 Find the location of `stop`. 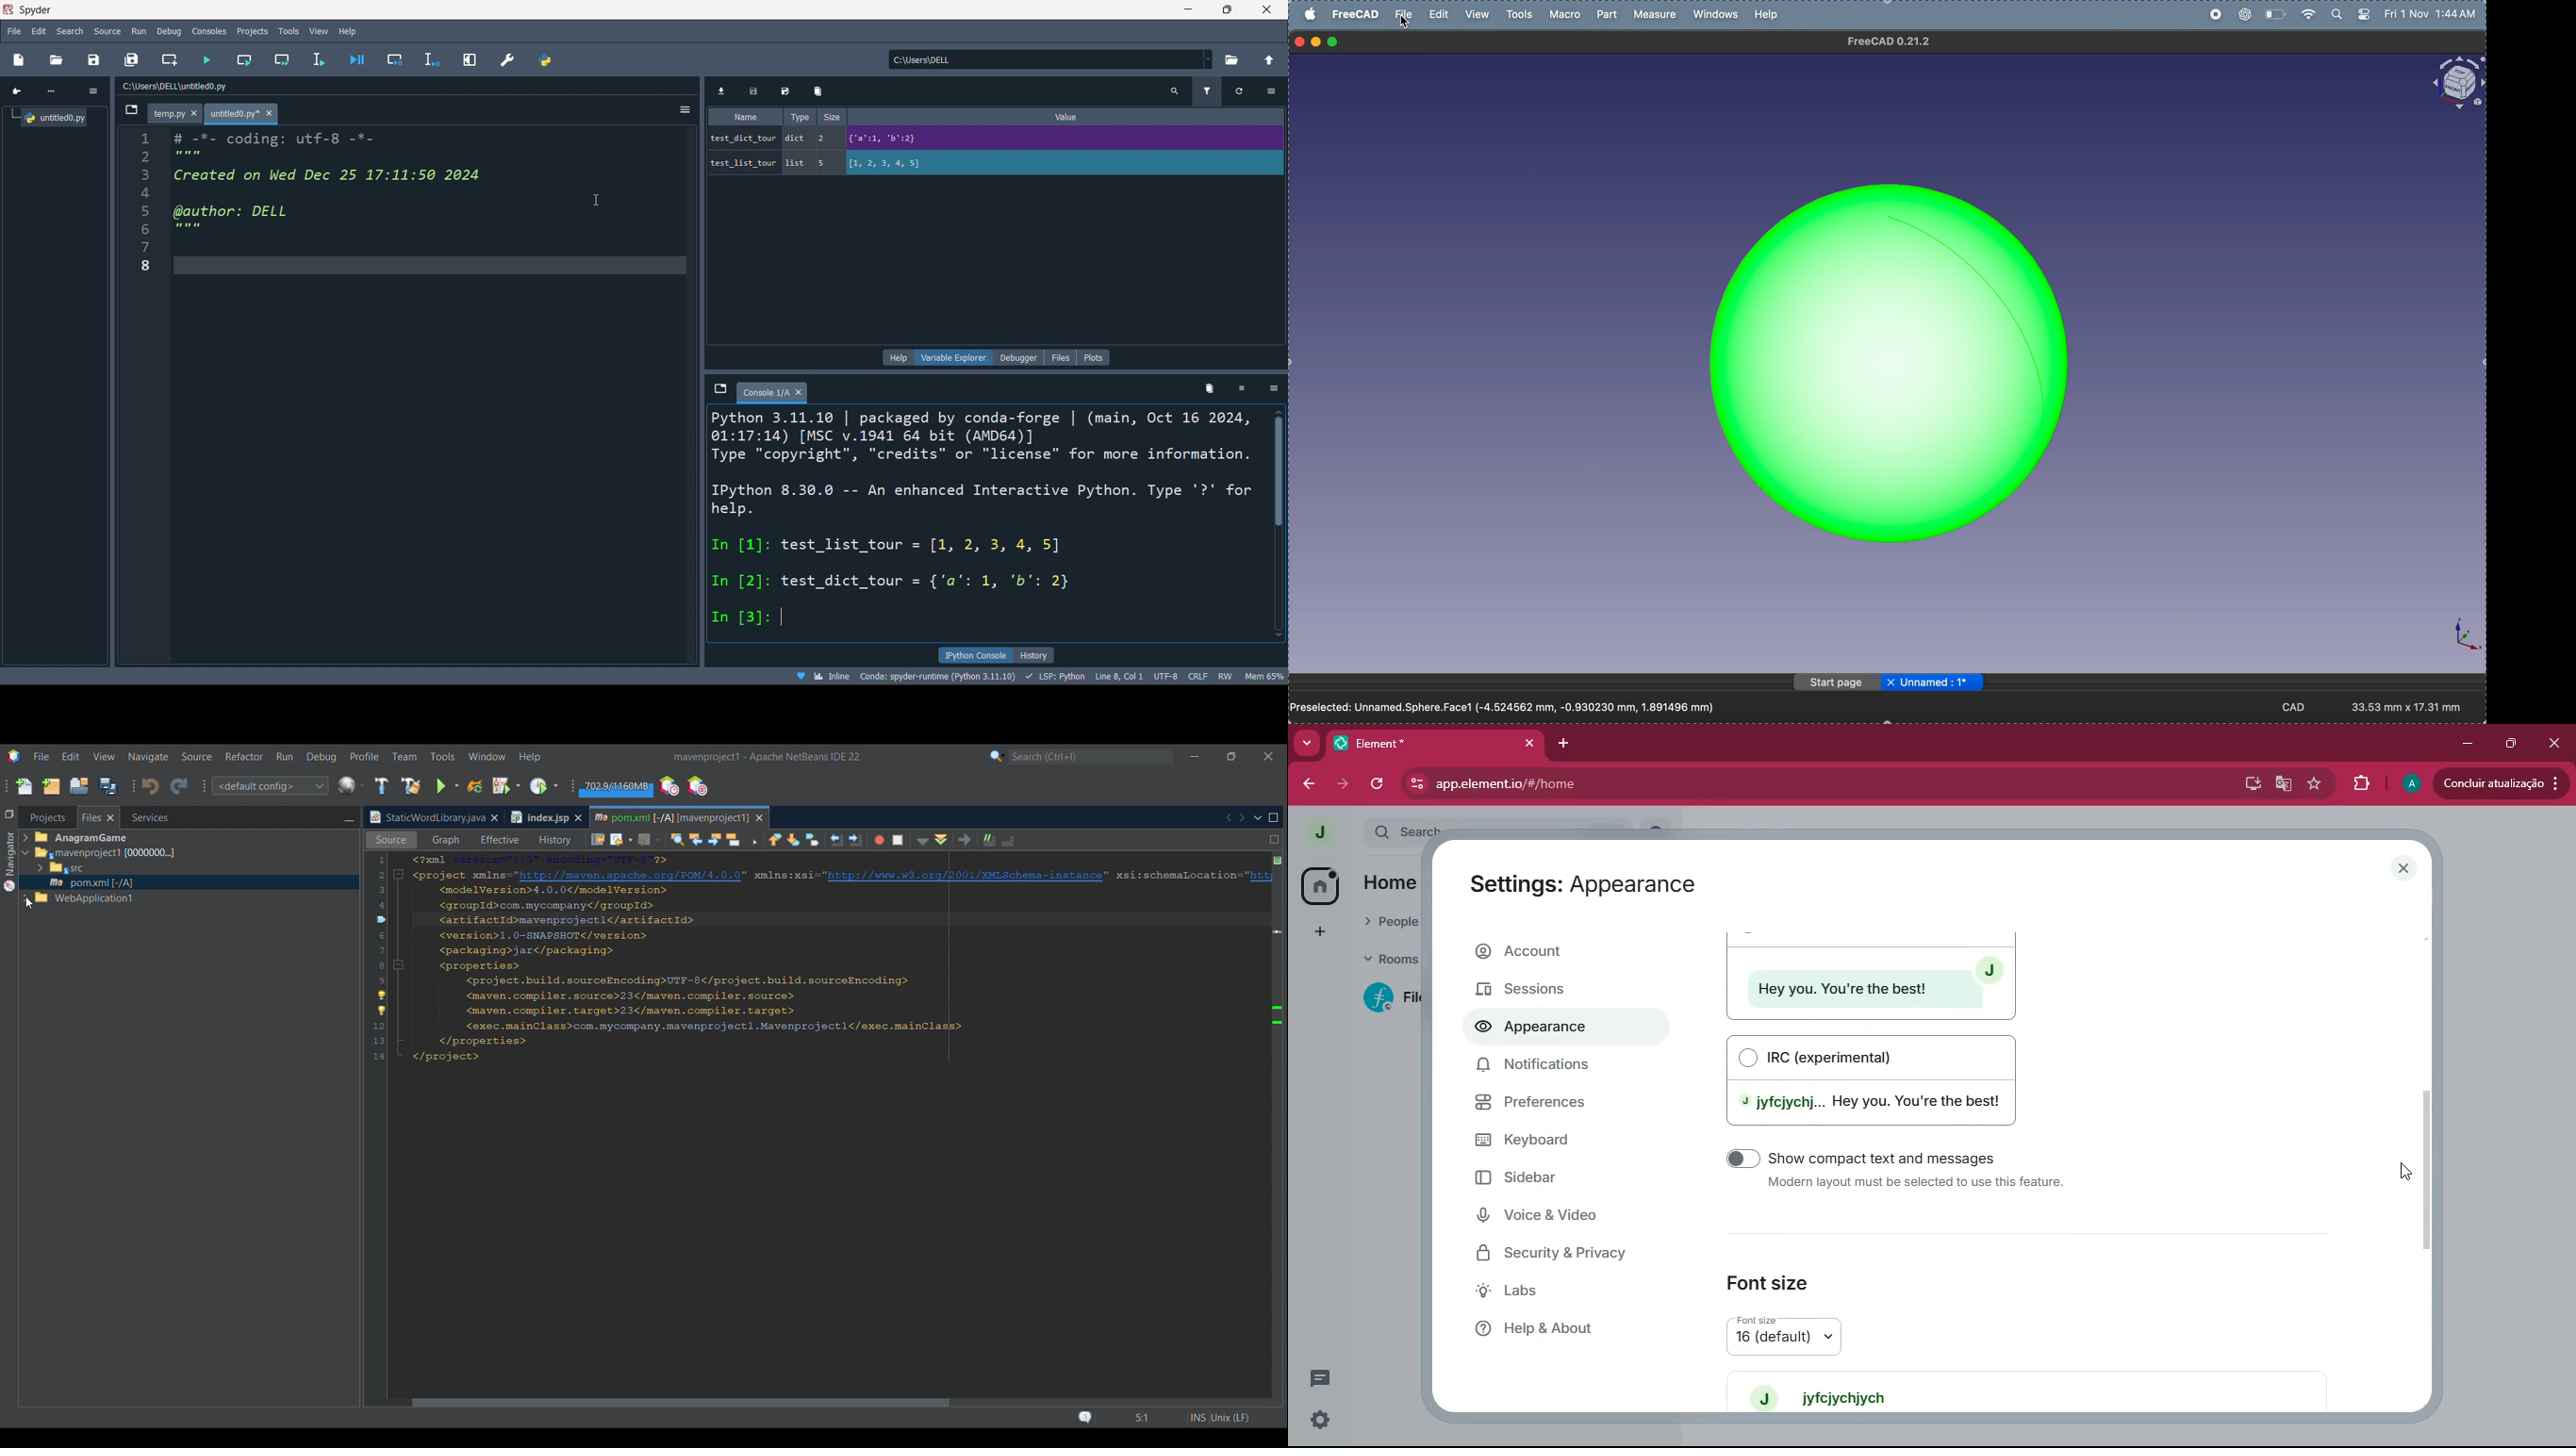

stop is located at coordinates (1247, 388).